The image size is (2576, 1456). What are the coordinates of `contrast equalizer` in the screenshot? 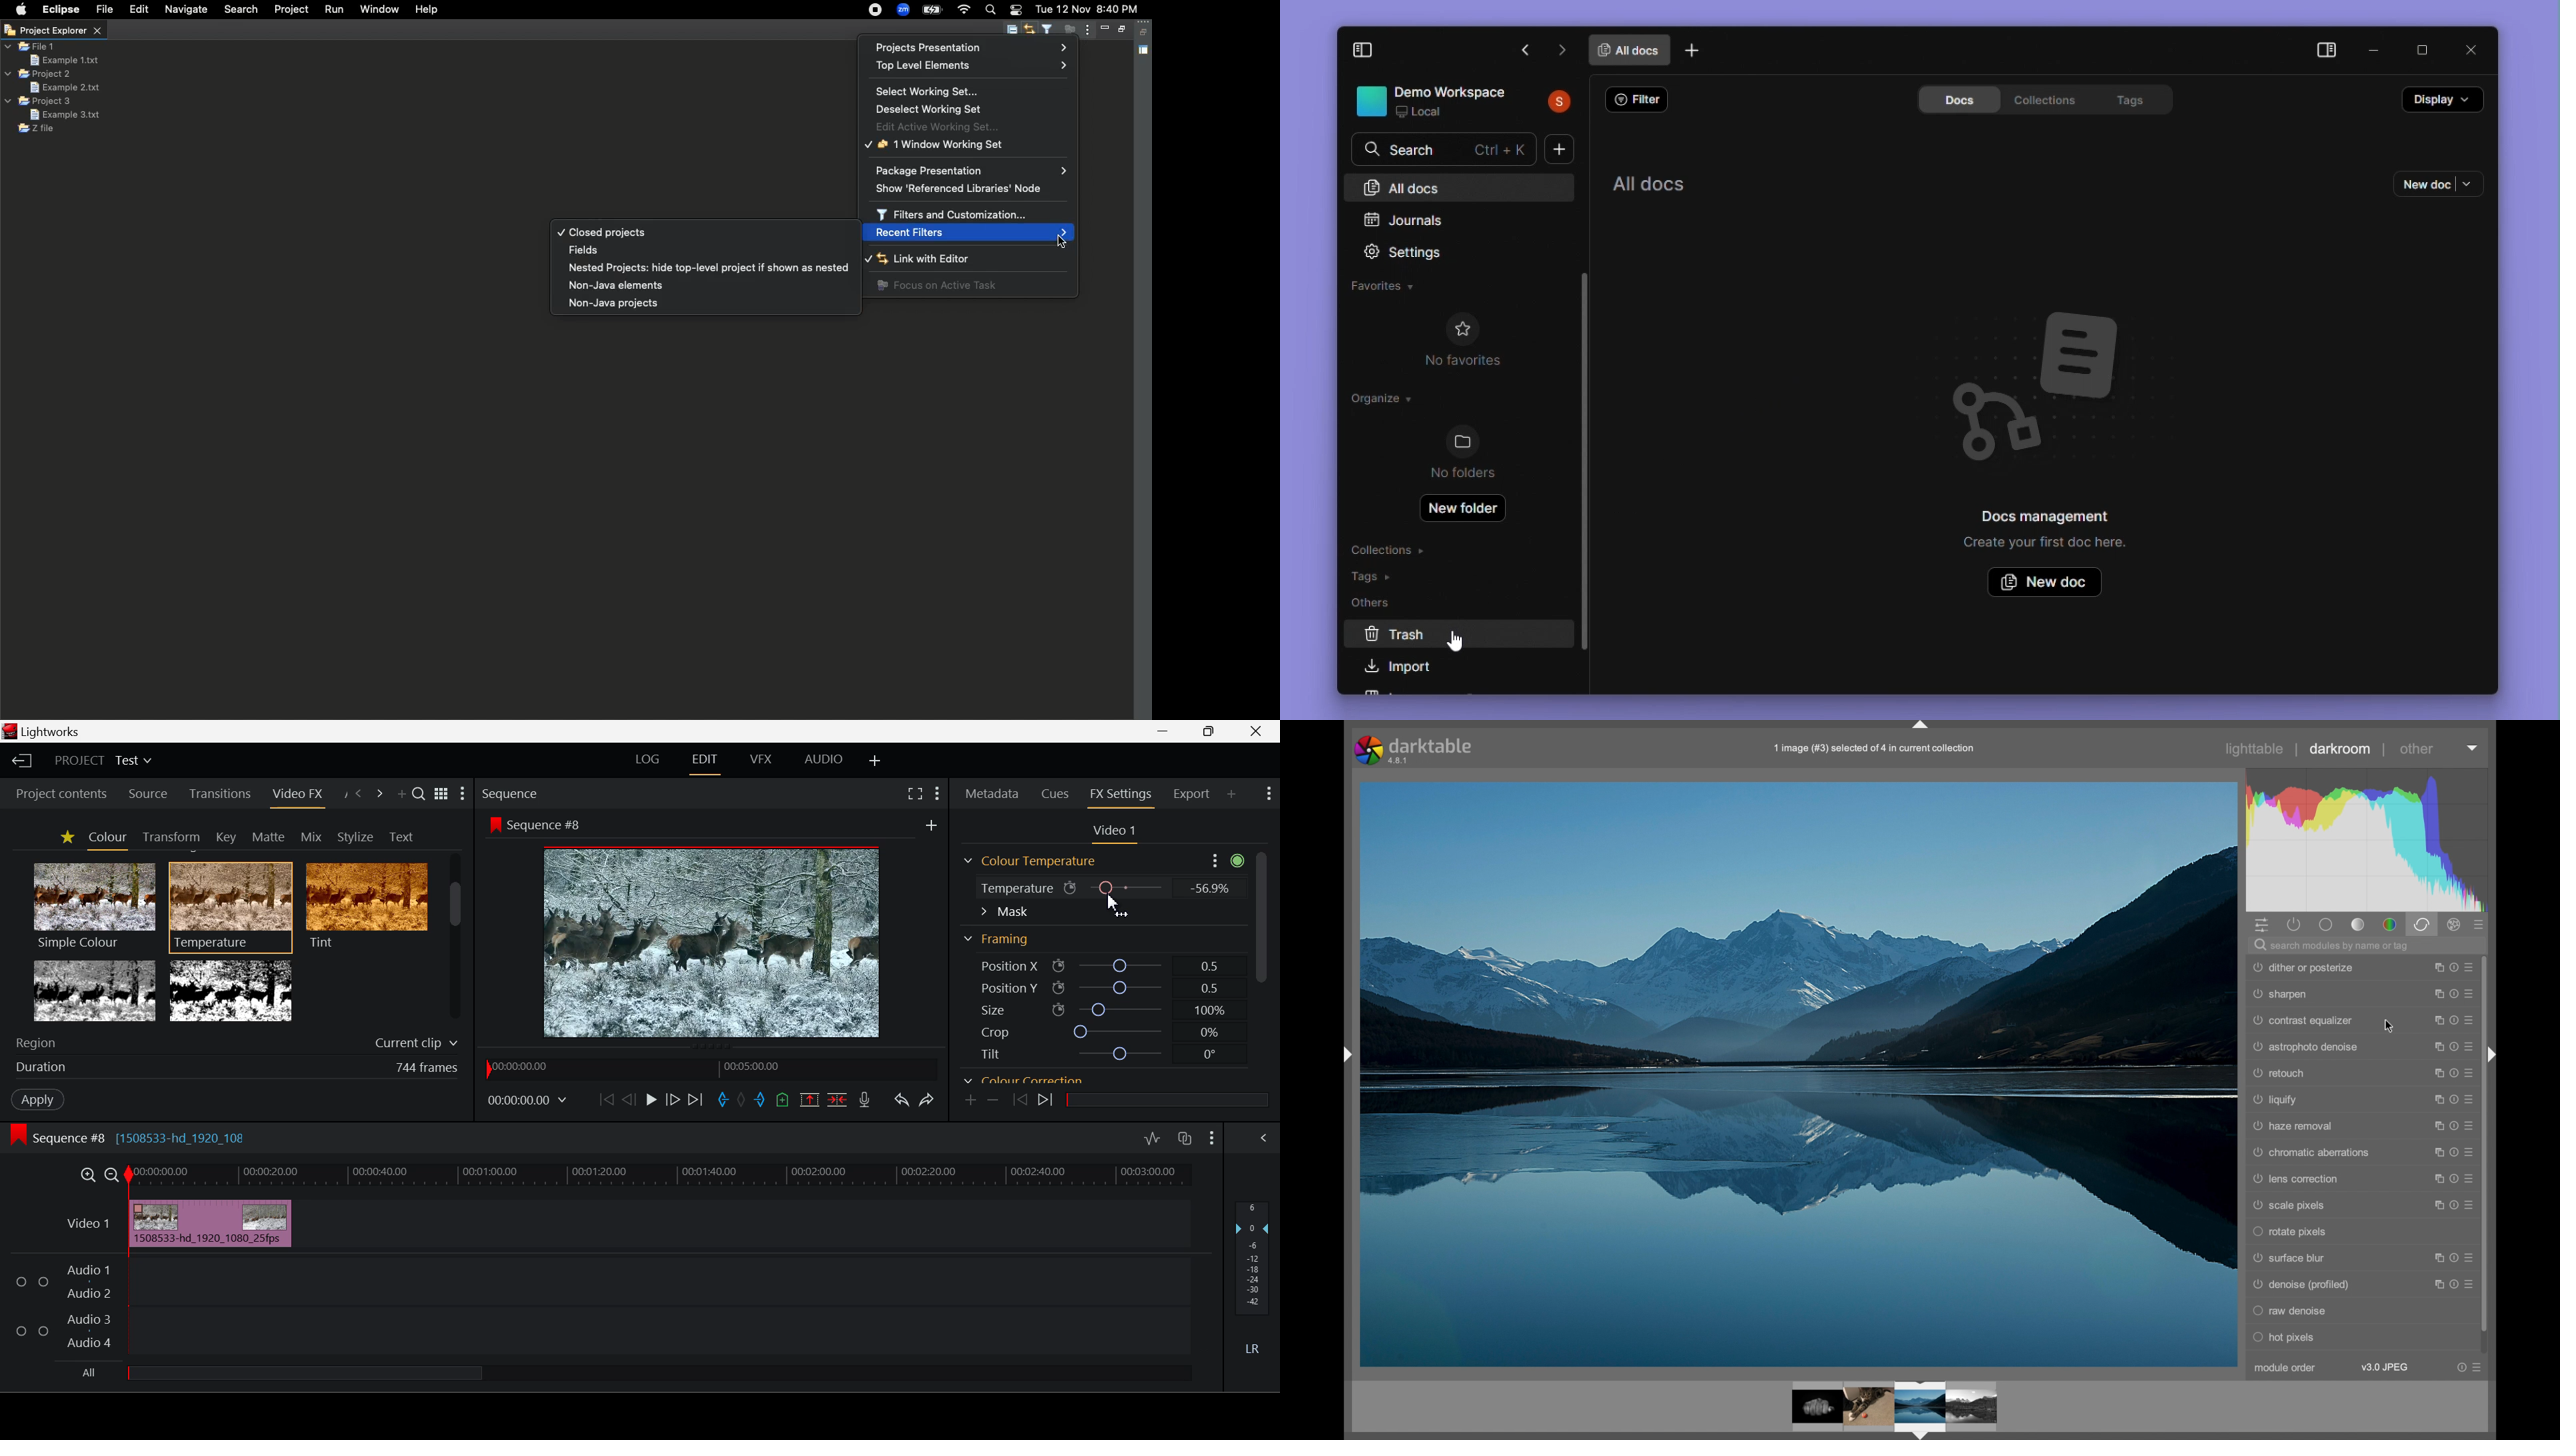 It's located at (2303, 1021).